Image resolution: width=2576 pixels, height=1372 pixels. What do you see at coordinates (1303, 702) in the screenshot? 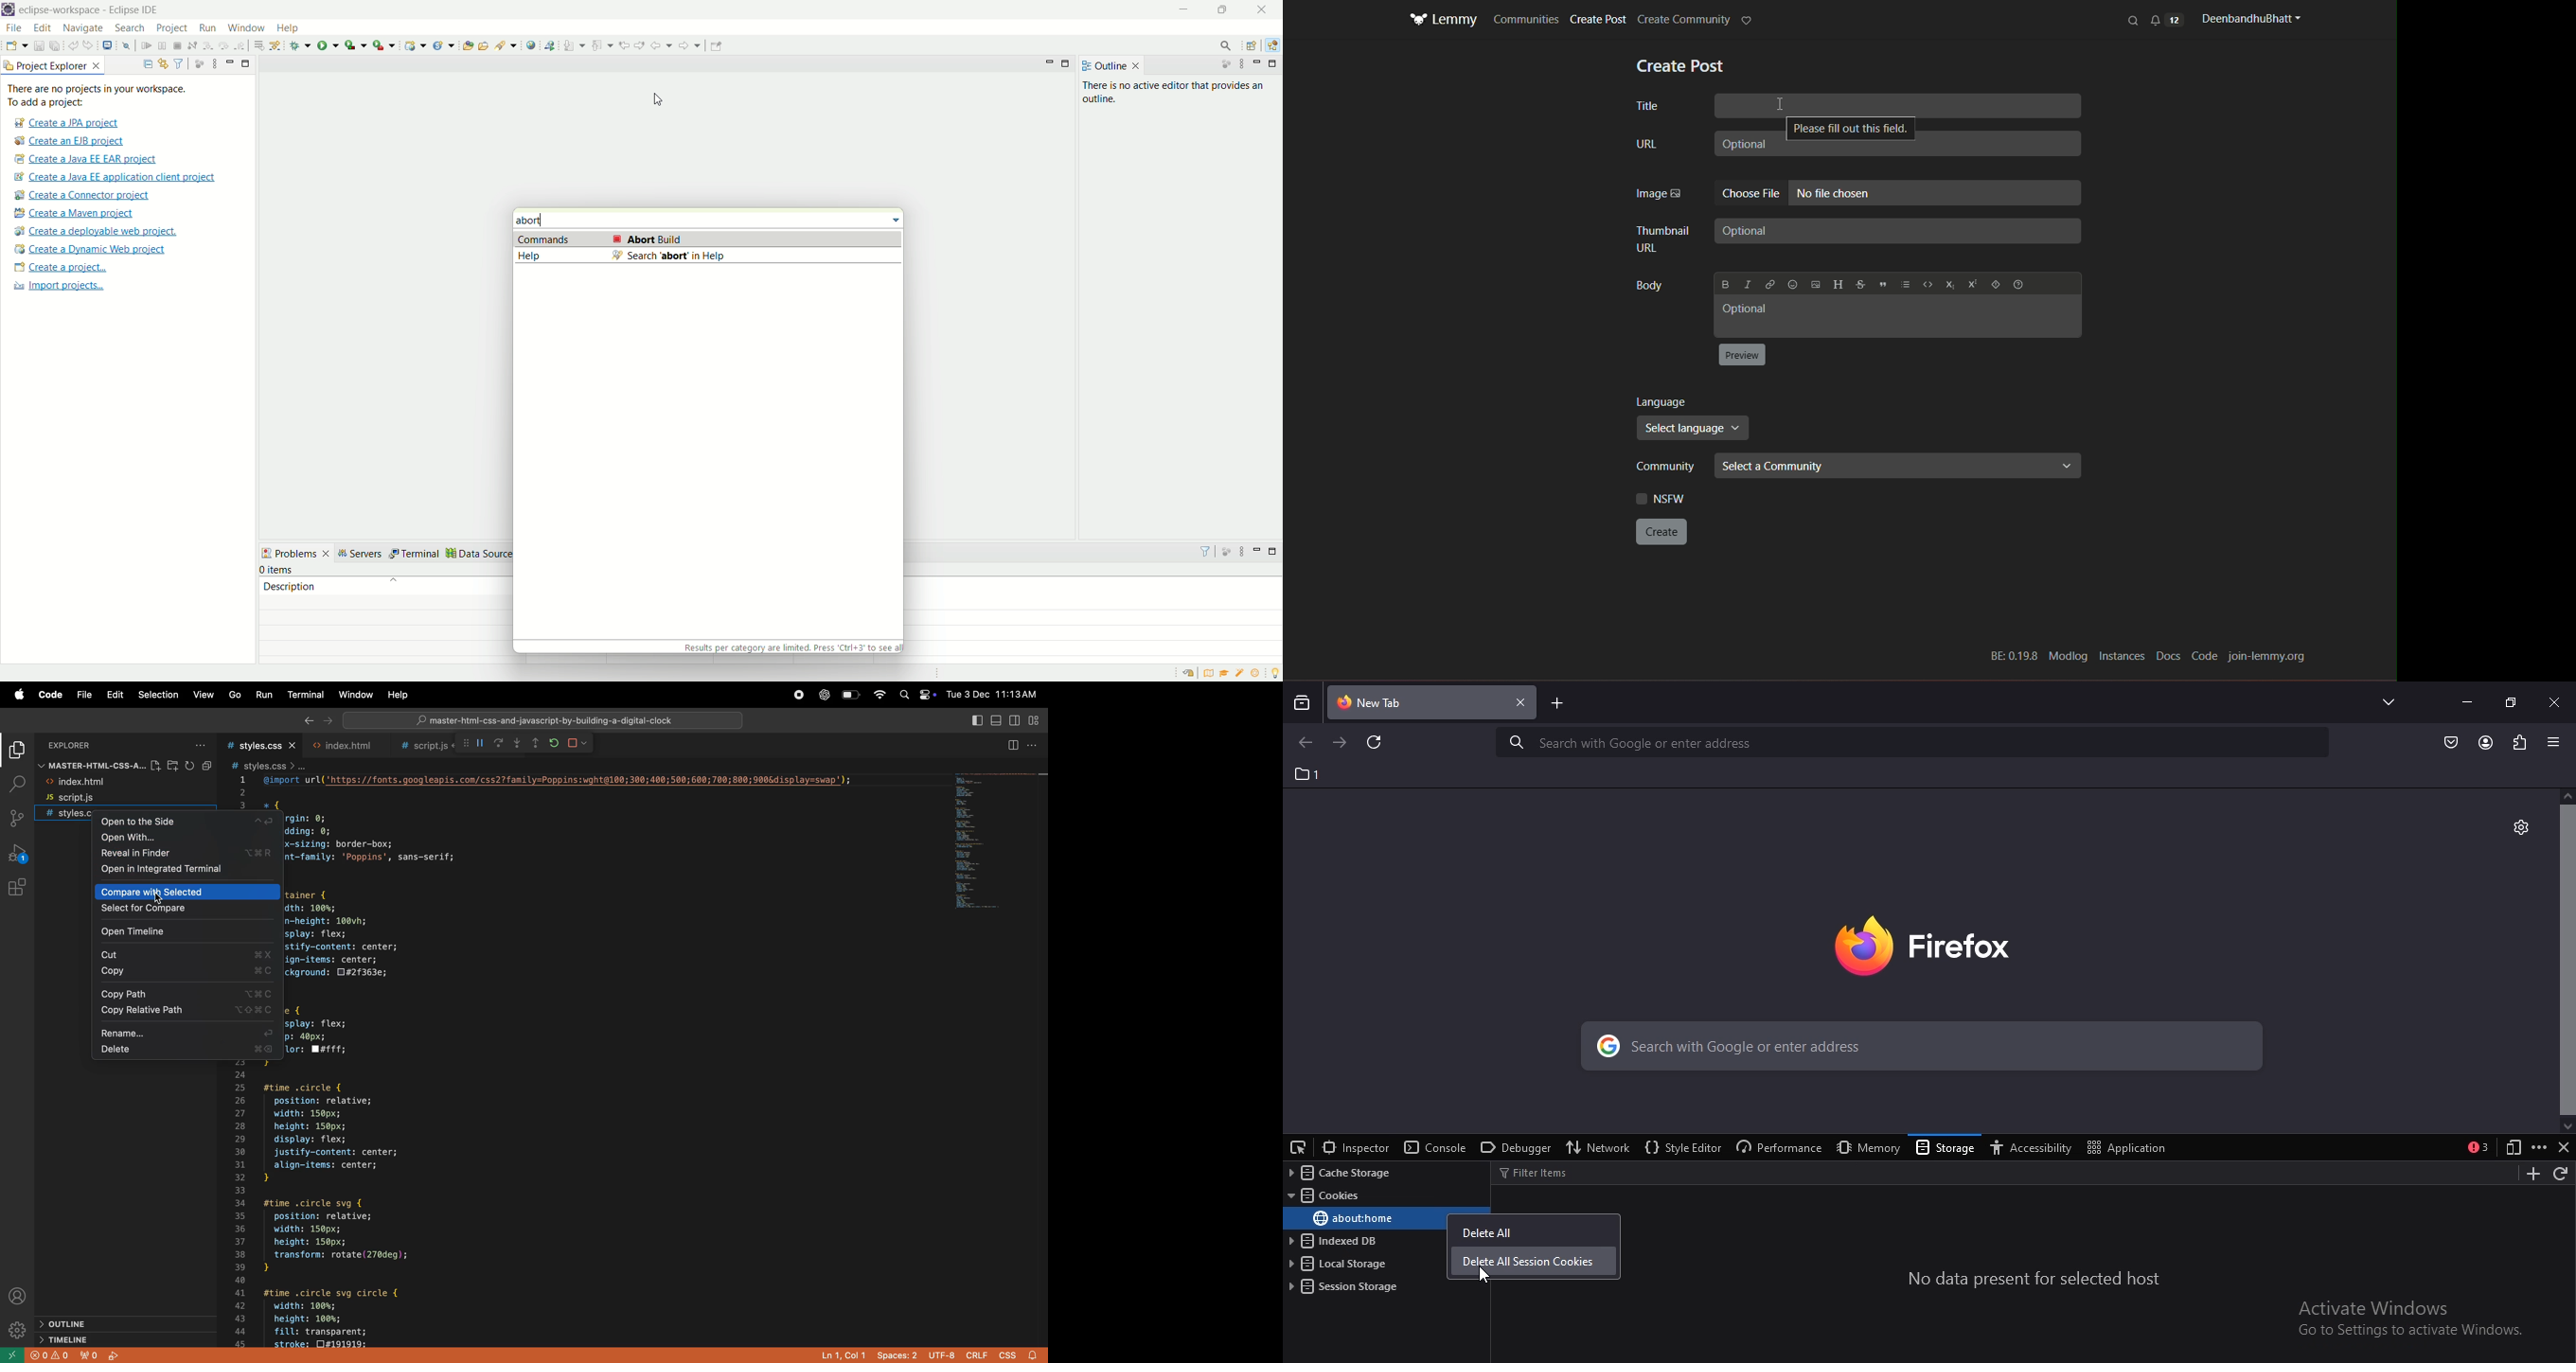
I see `search tabs` at bounding box center [1303, 702].